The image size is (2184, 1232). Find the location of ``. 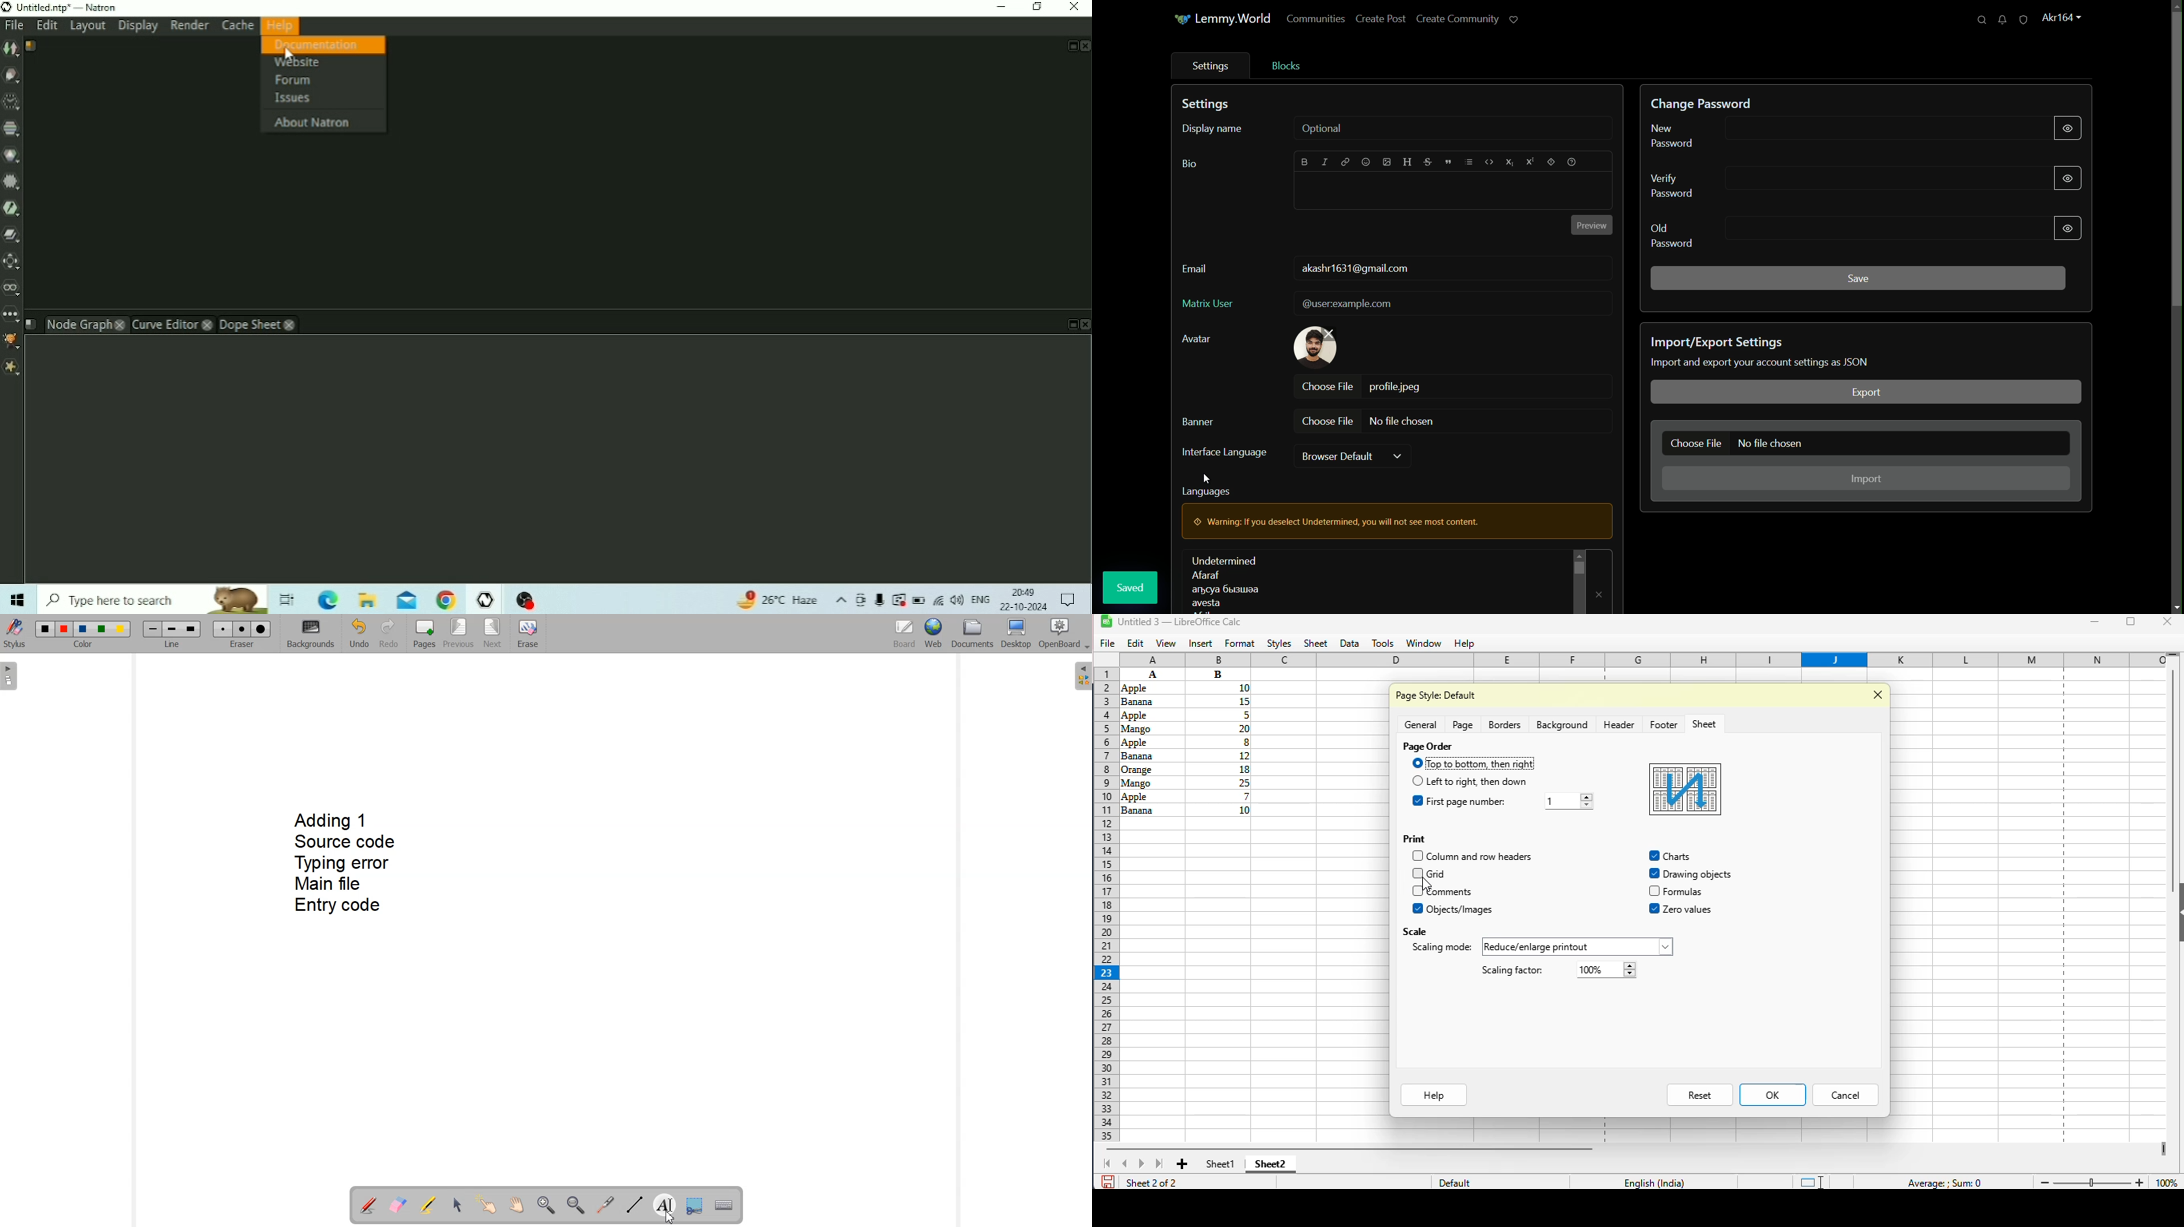

 is located at coordinates (1417, 781).